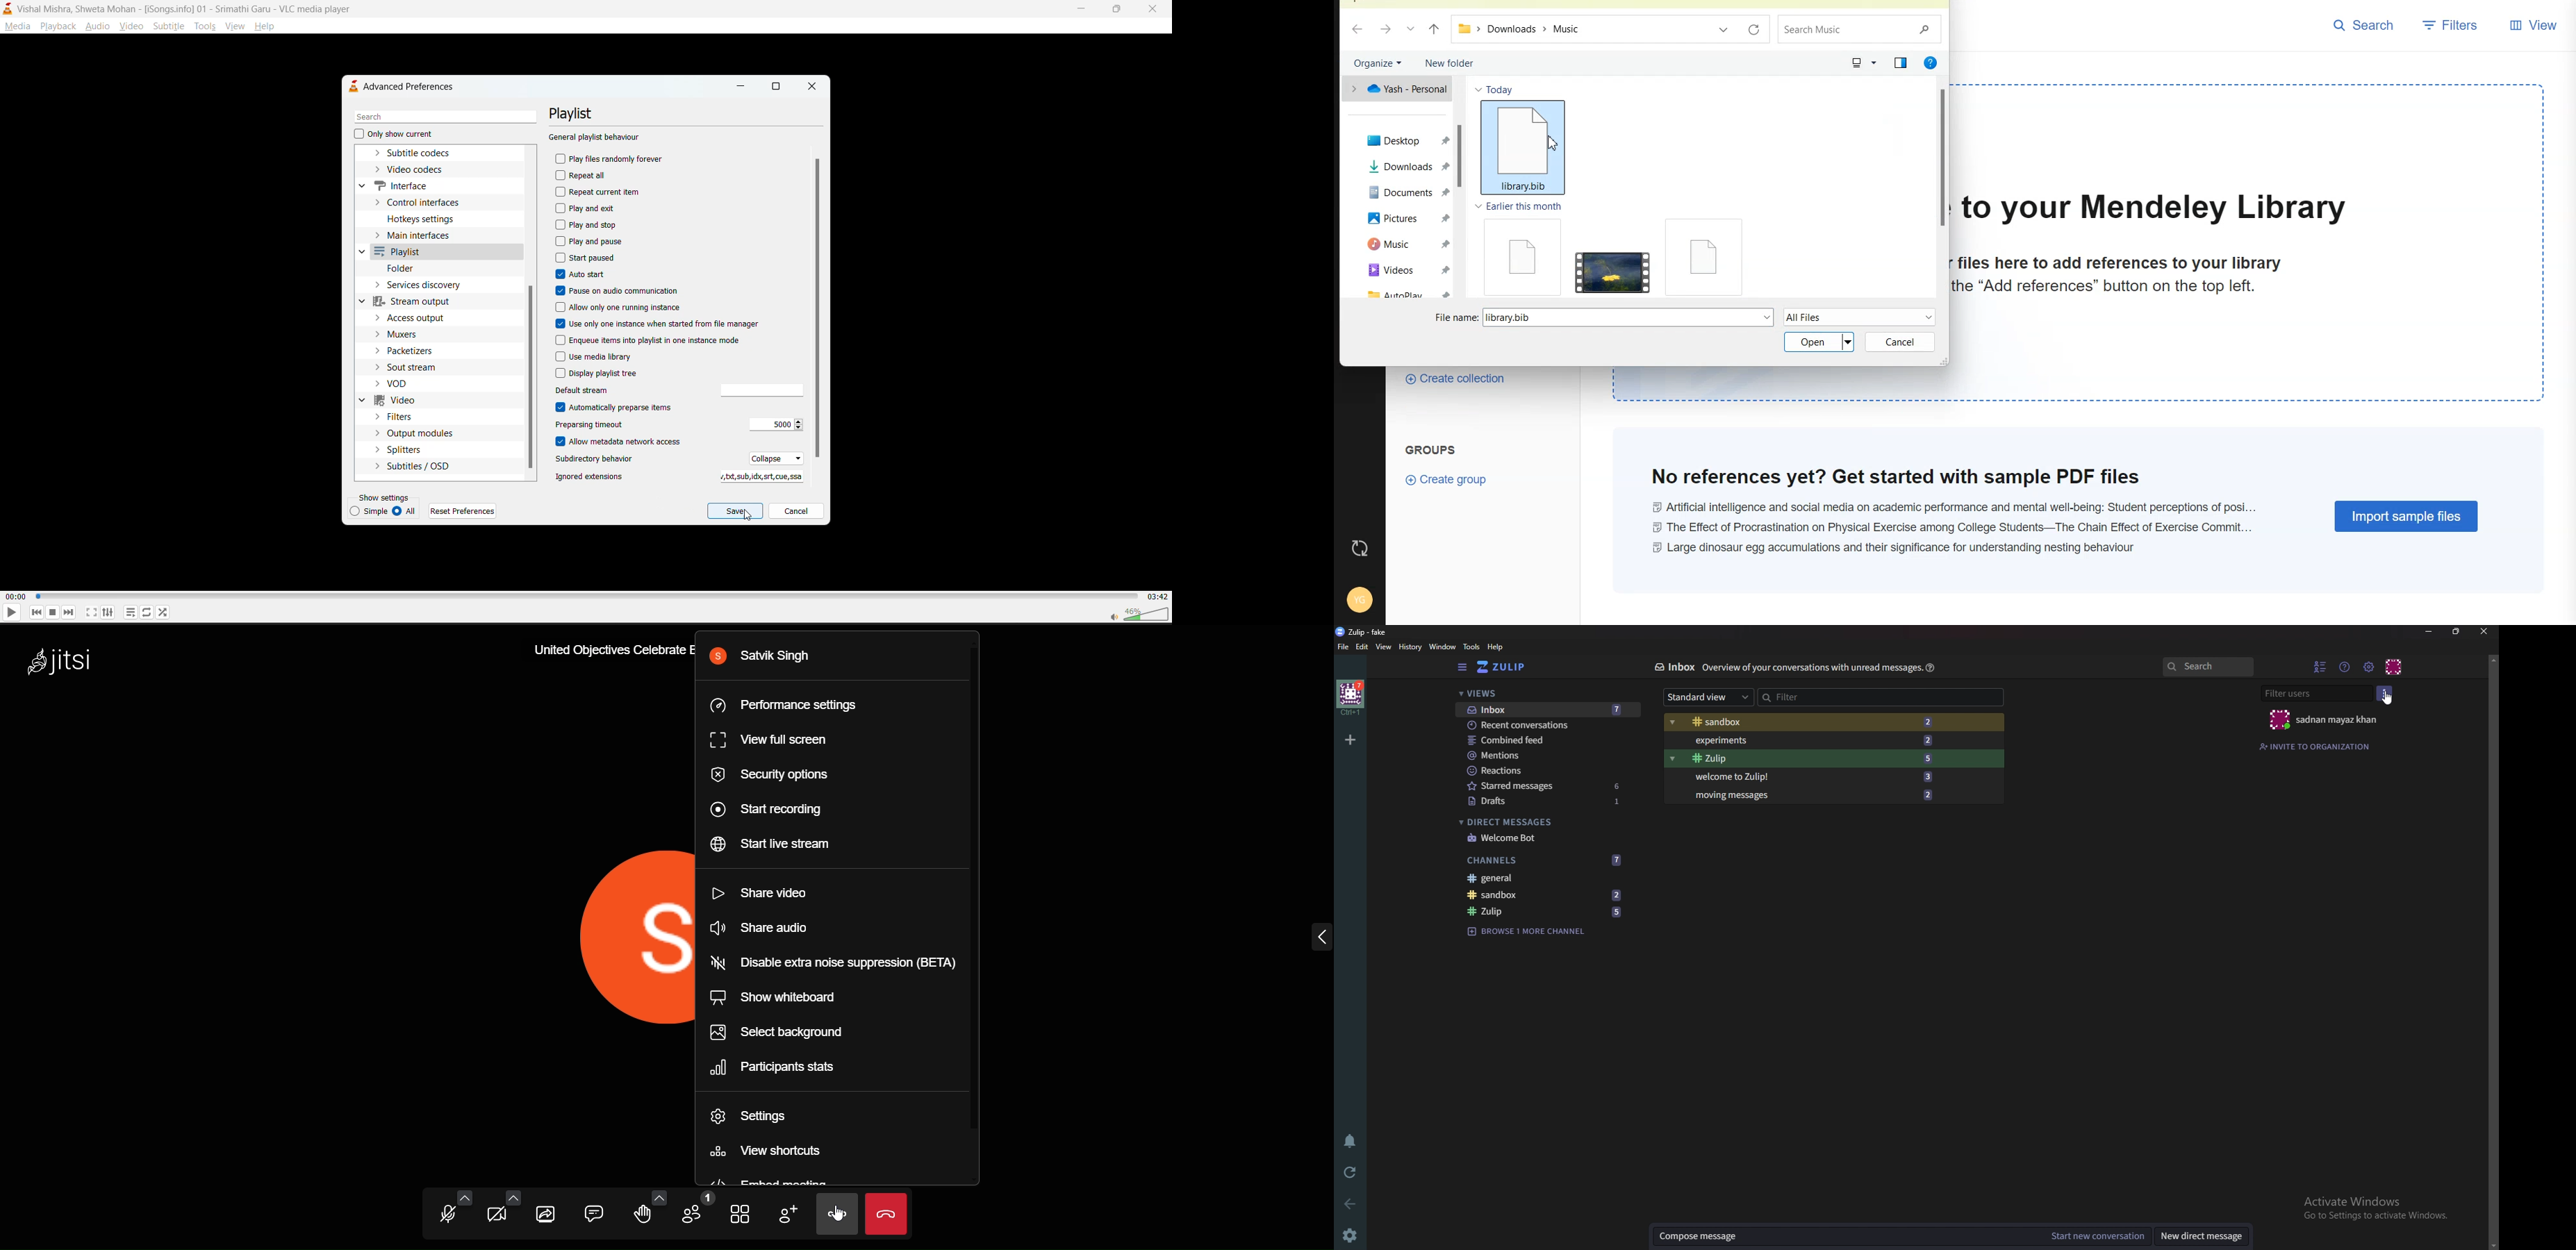 Image resolution: width=2576 pixels, height=1260 pixels. I want to click on search, so click(445, 117).